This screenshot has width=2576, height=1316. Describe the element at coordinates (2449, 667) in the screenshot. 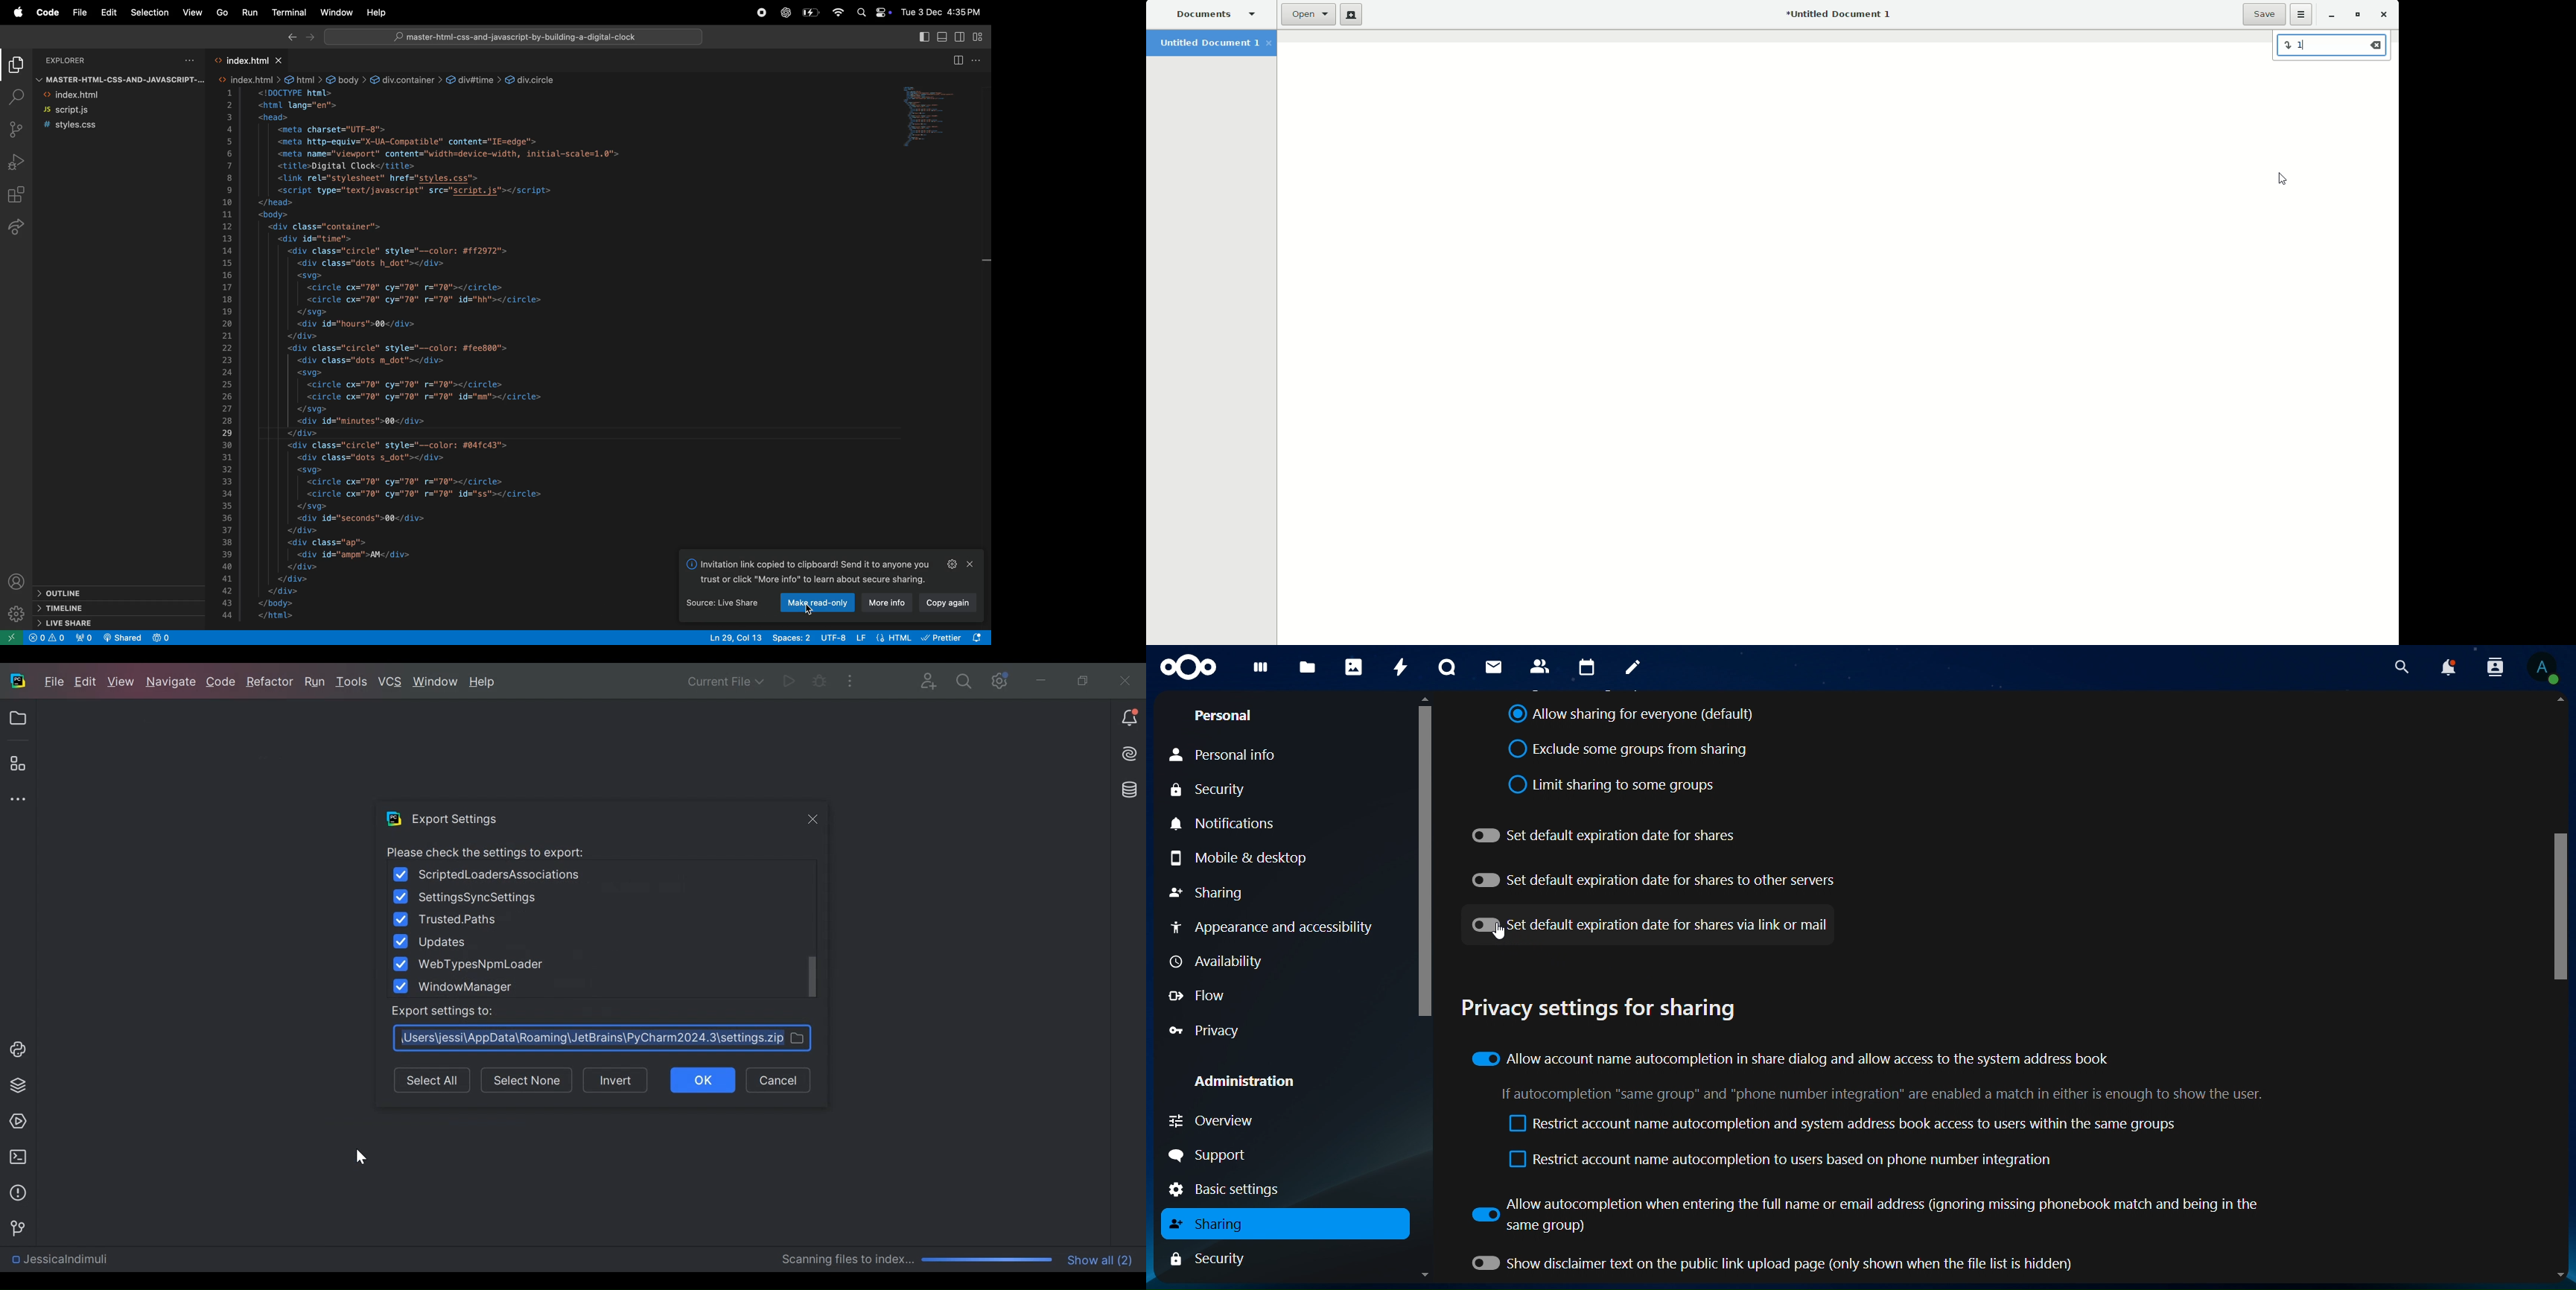

I see `notifications` at that location.